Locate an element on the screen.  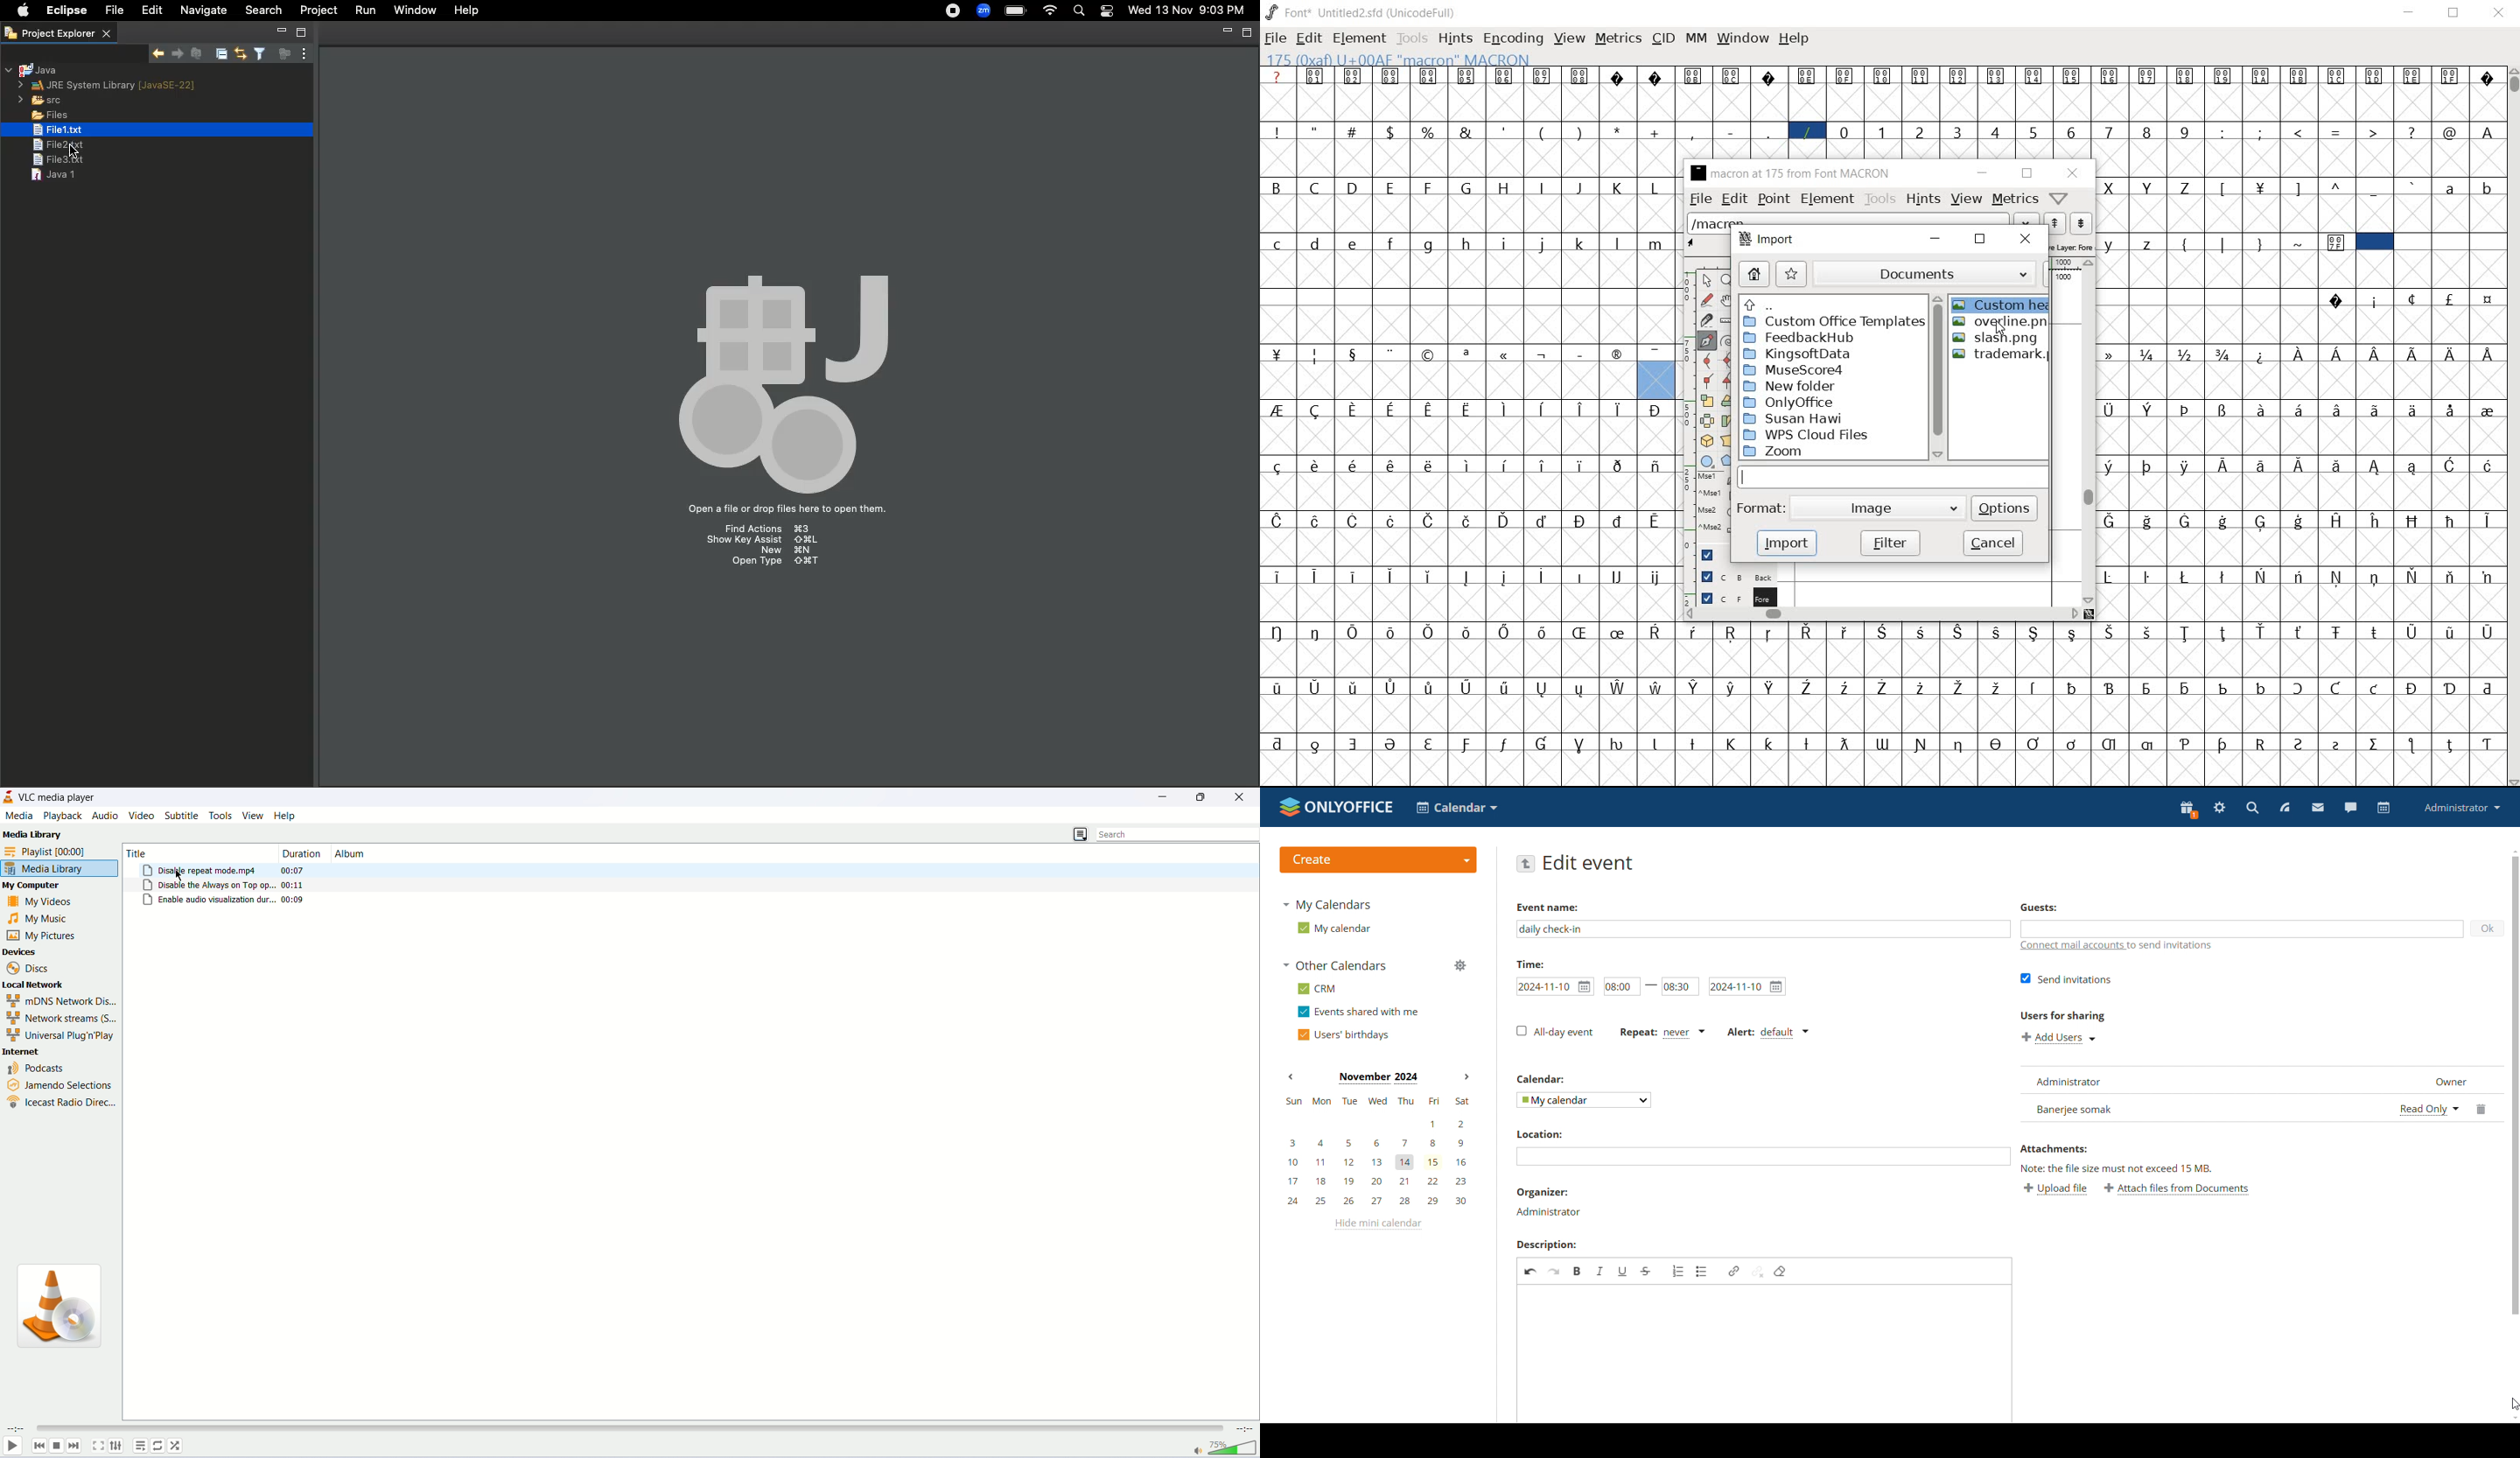
drop down is located at coordinates (2024, 218).